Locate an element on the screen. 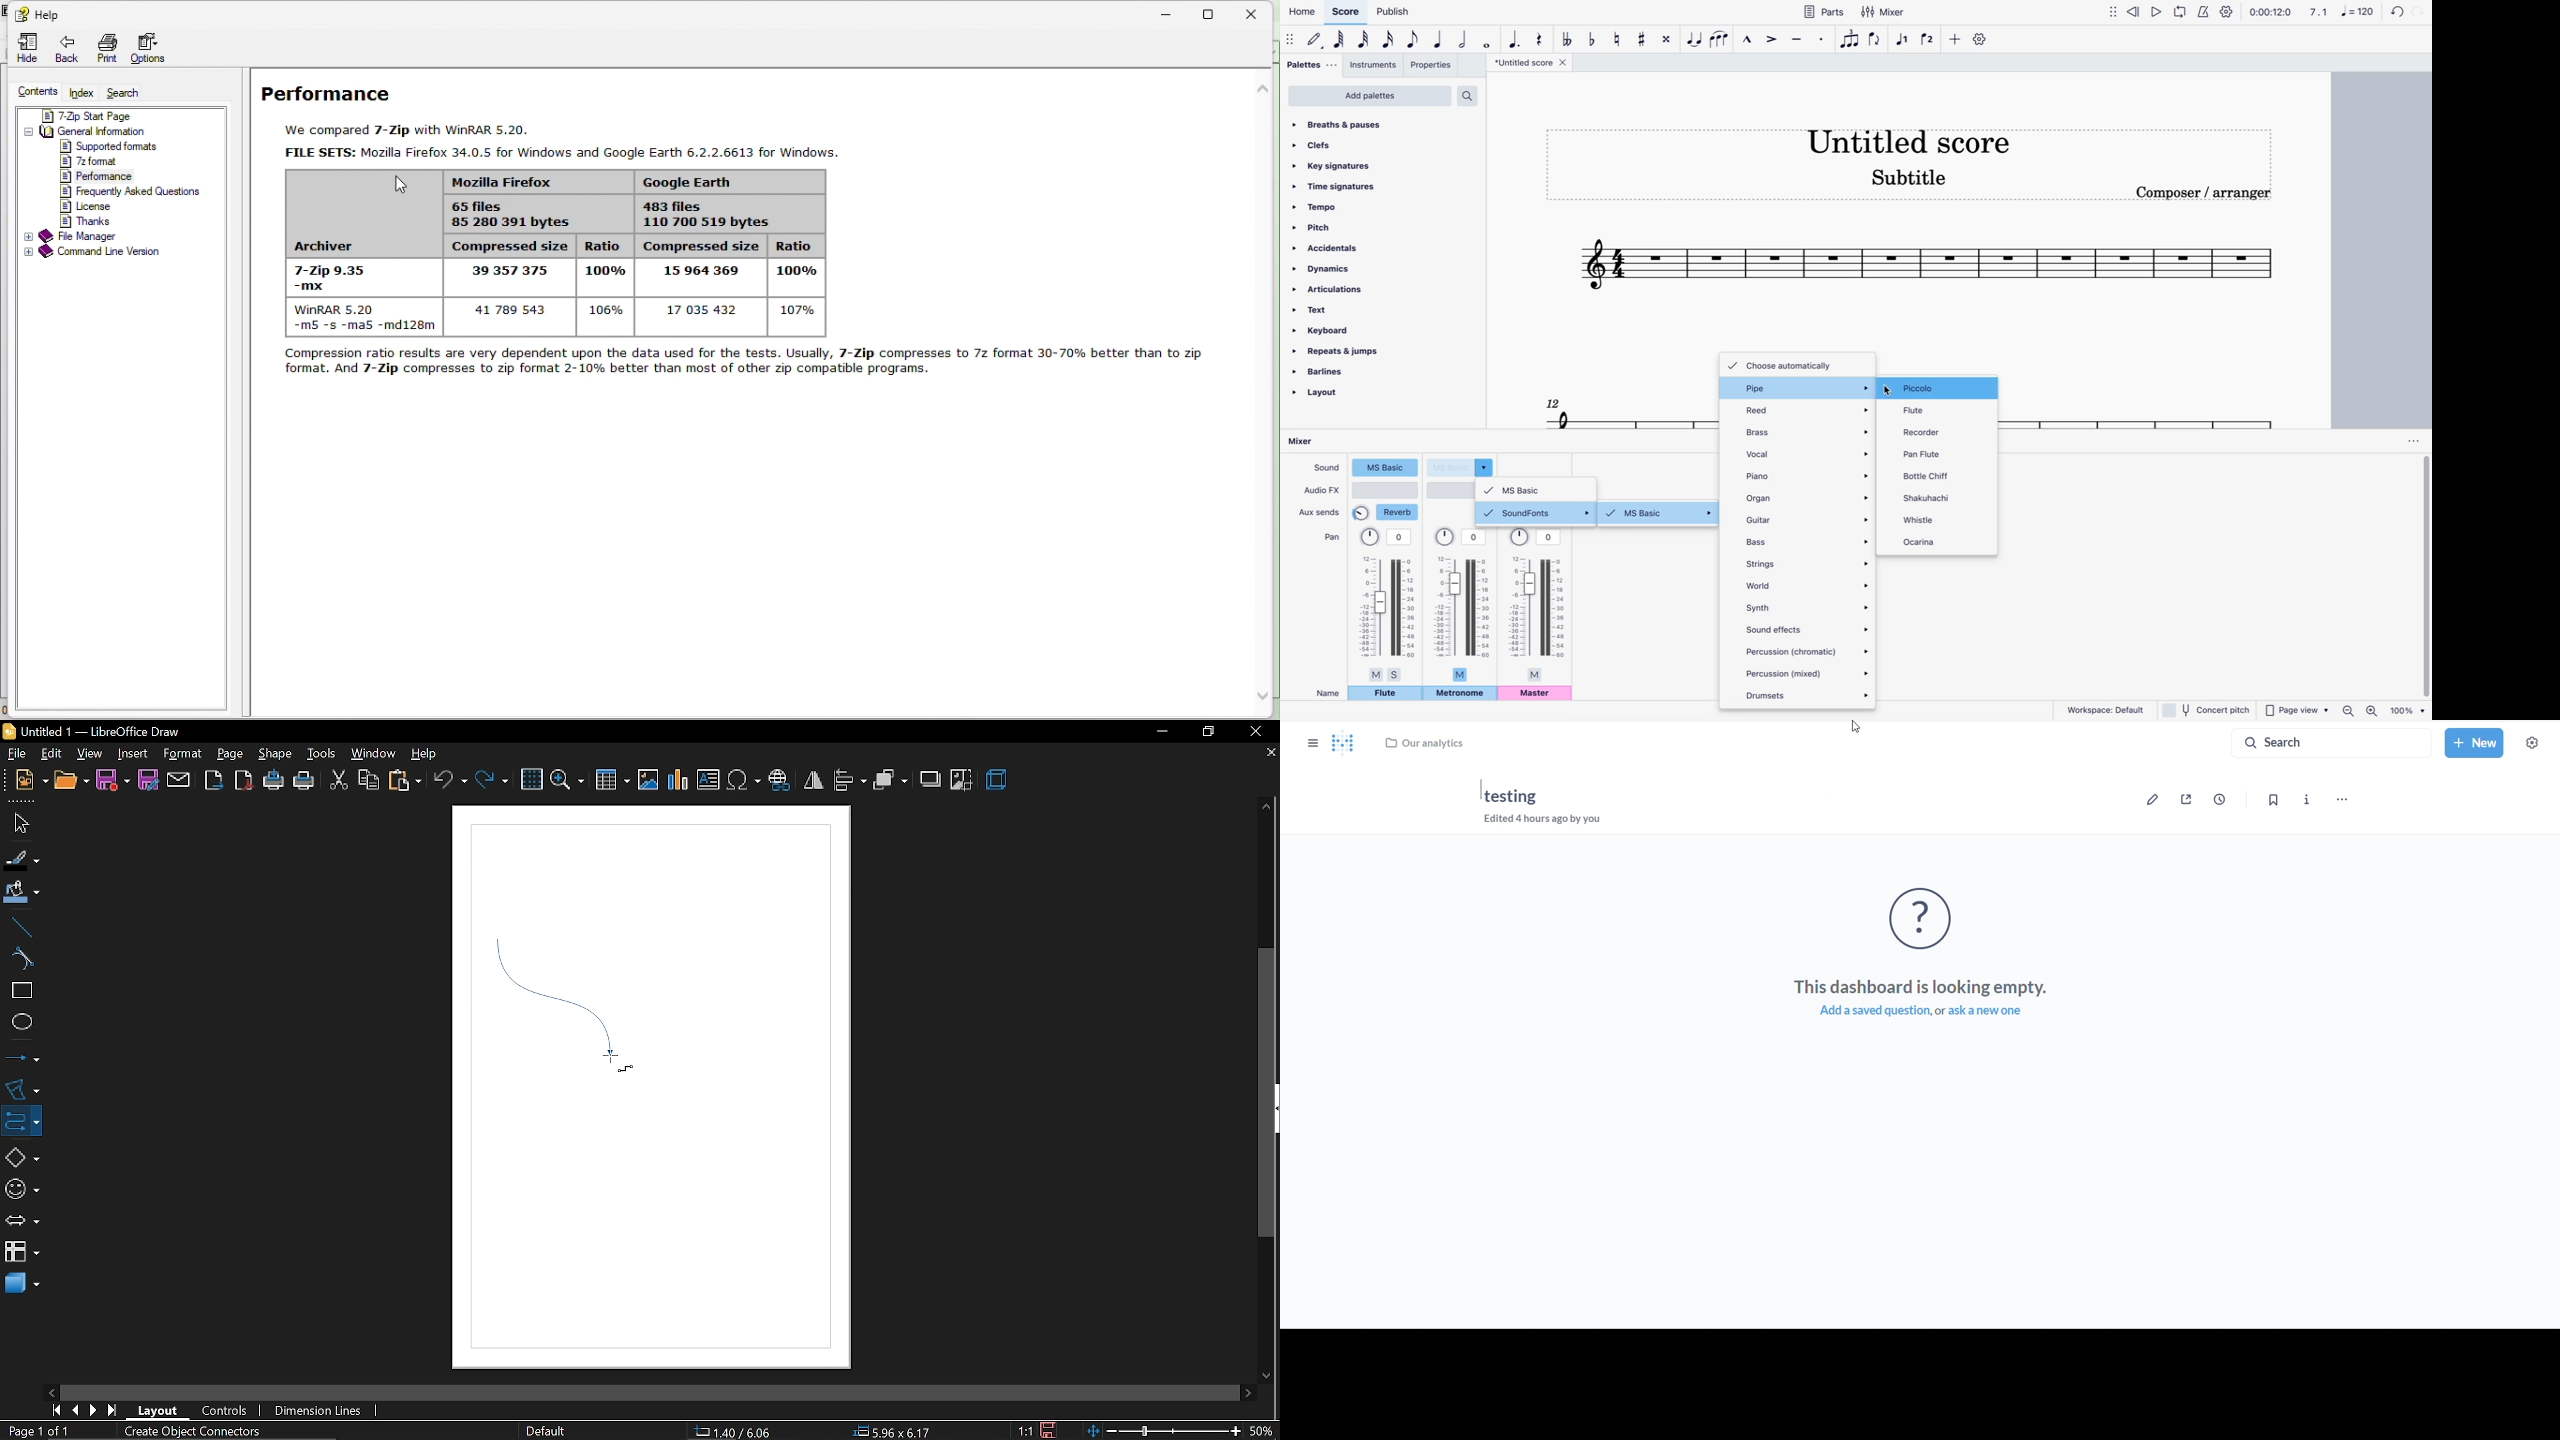 Image resolution: width=2576 pixels, height=1456 pixels. move up is located at coordinates (1267, 808).